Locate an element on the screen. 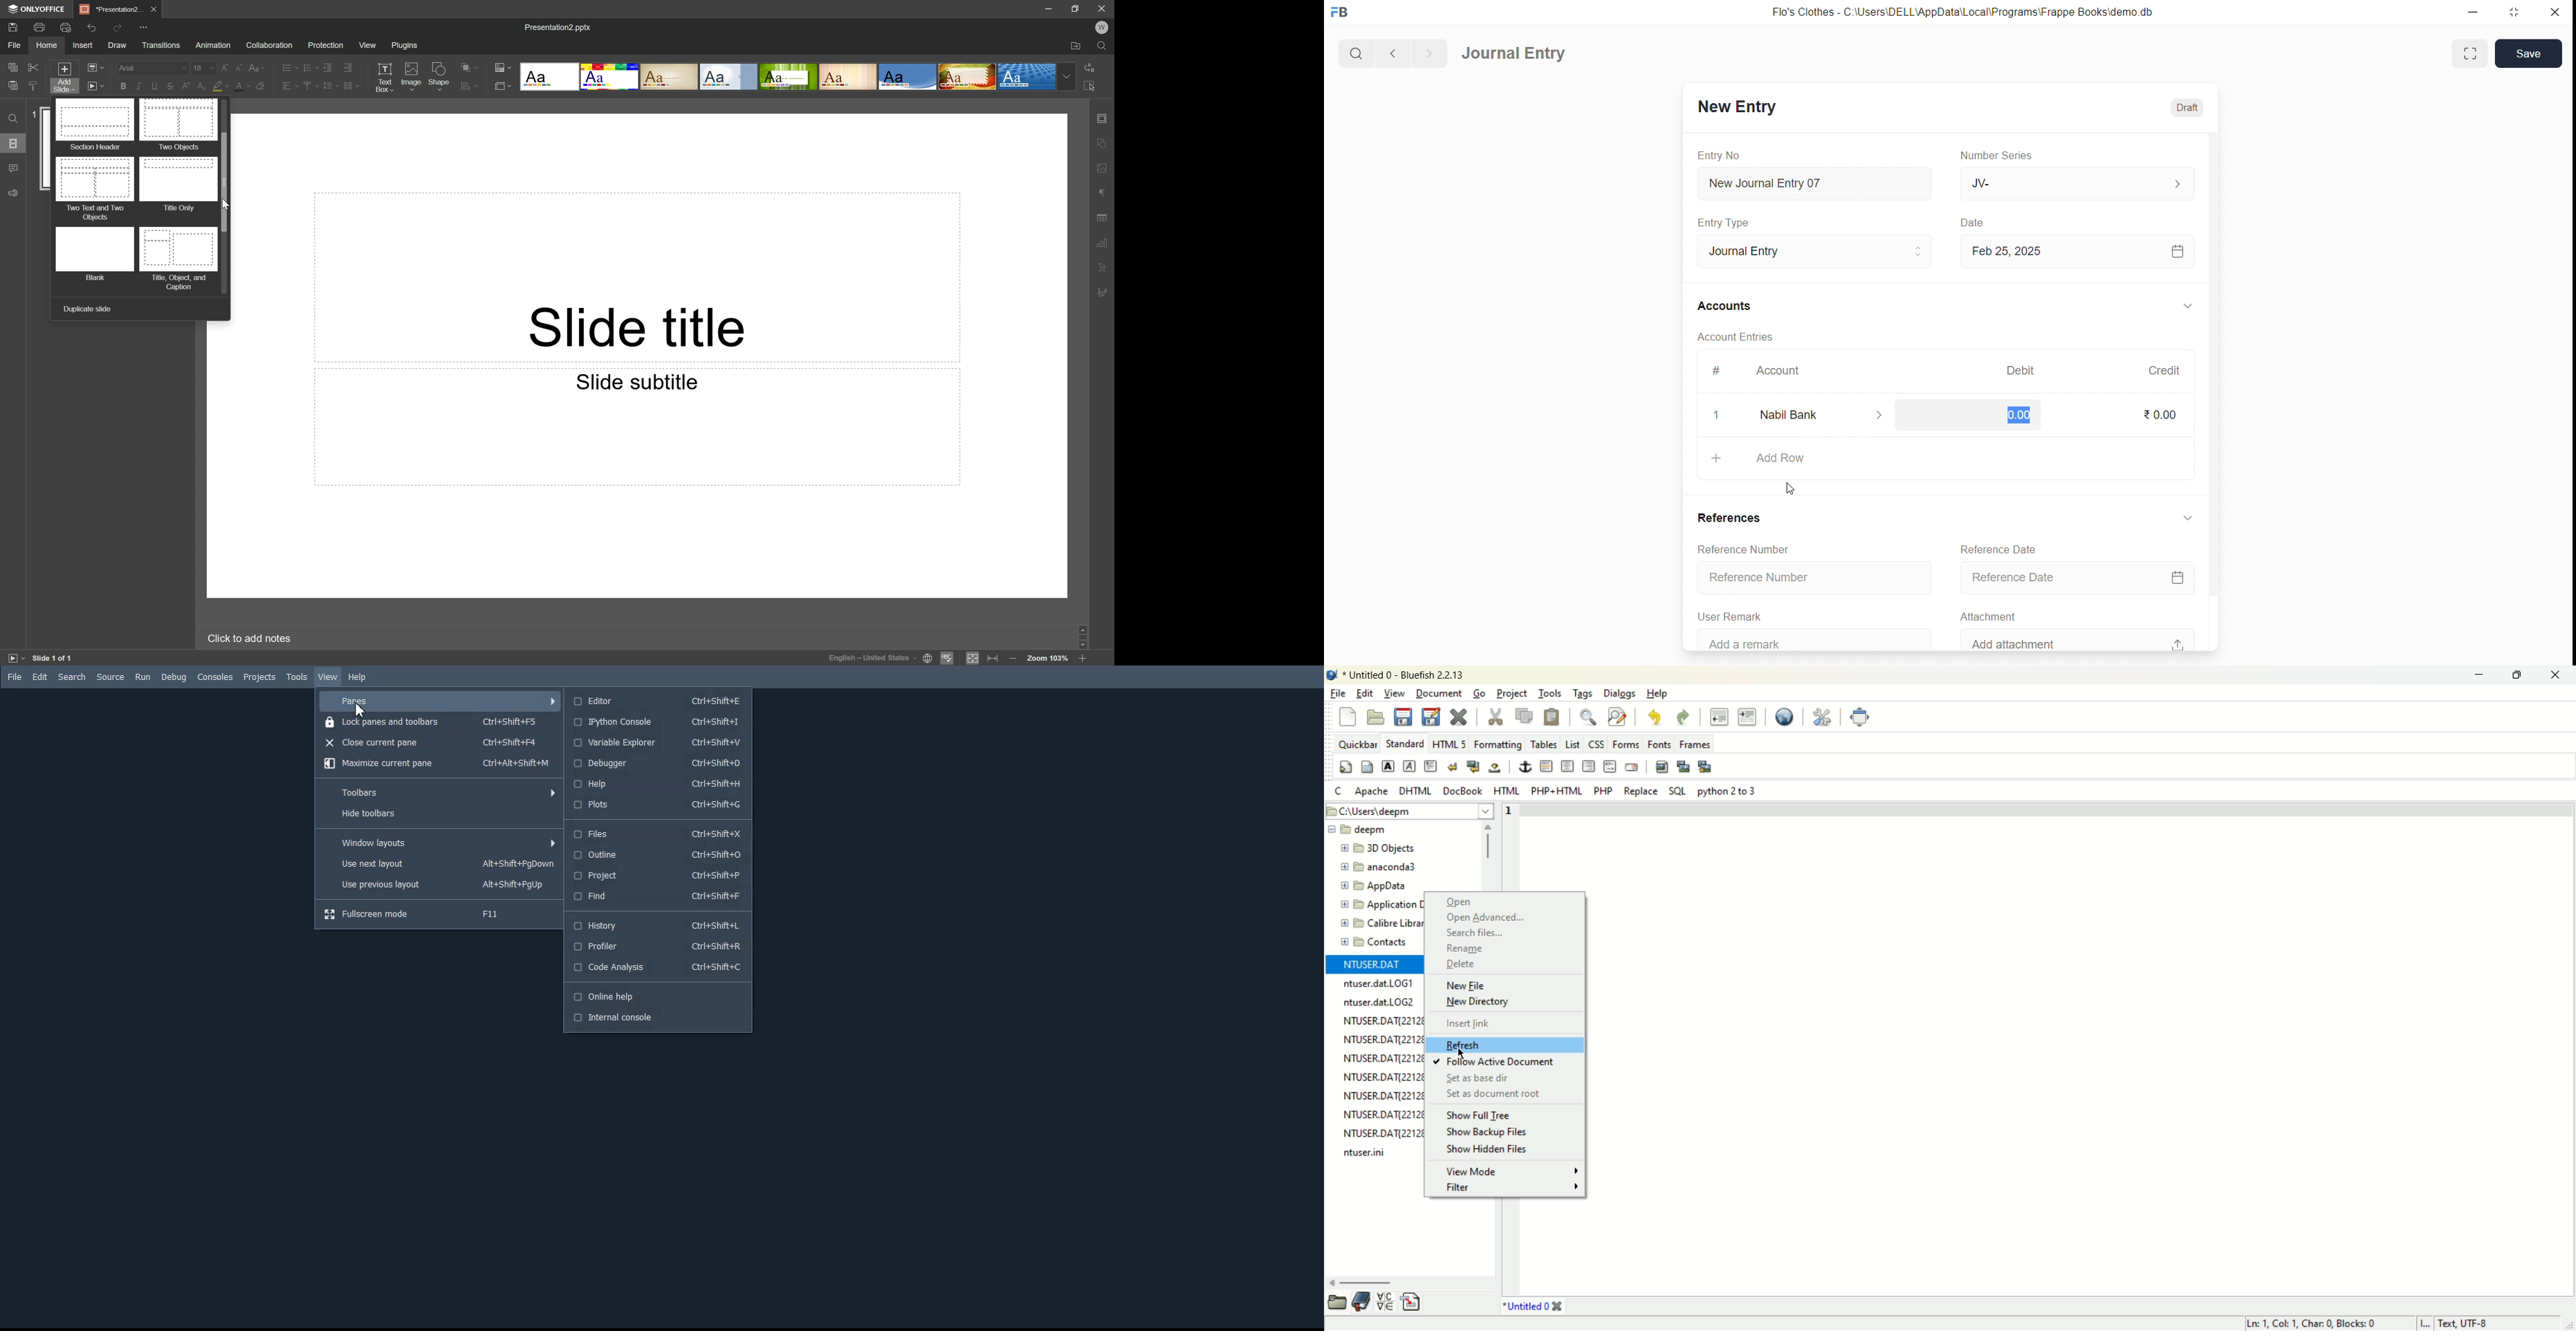 The height and width of the screenshot is (1344, 2576). Projects is located at coordinates (259, 677).